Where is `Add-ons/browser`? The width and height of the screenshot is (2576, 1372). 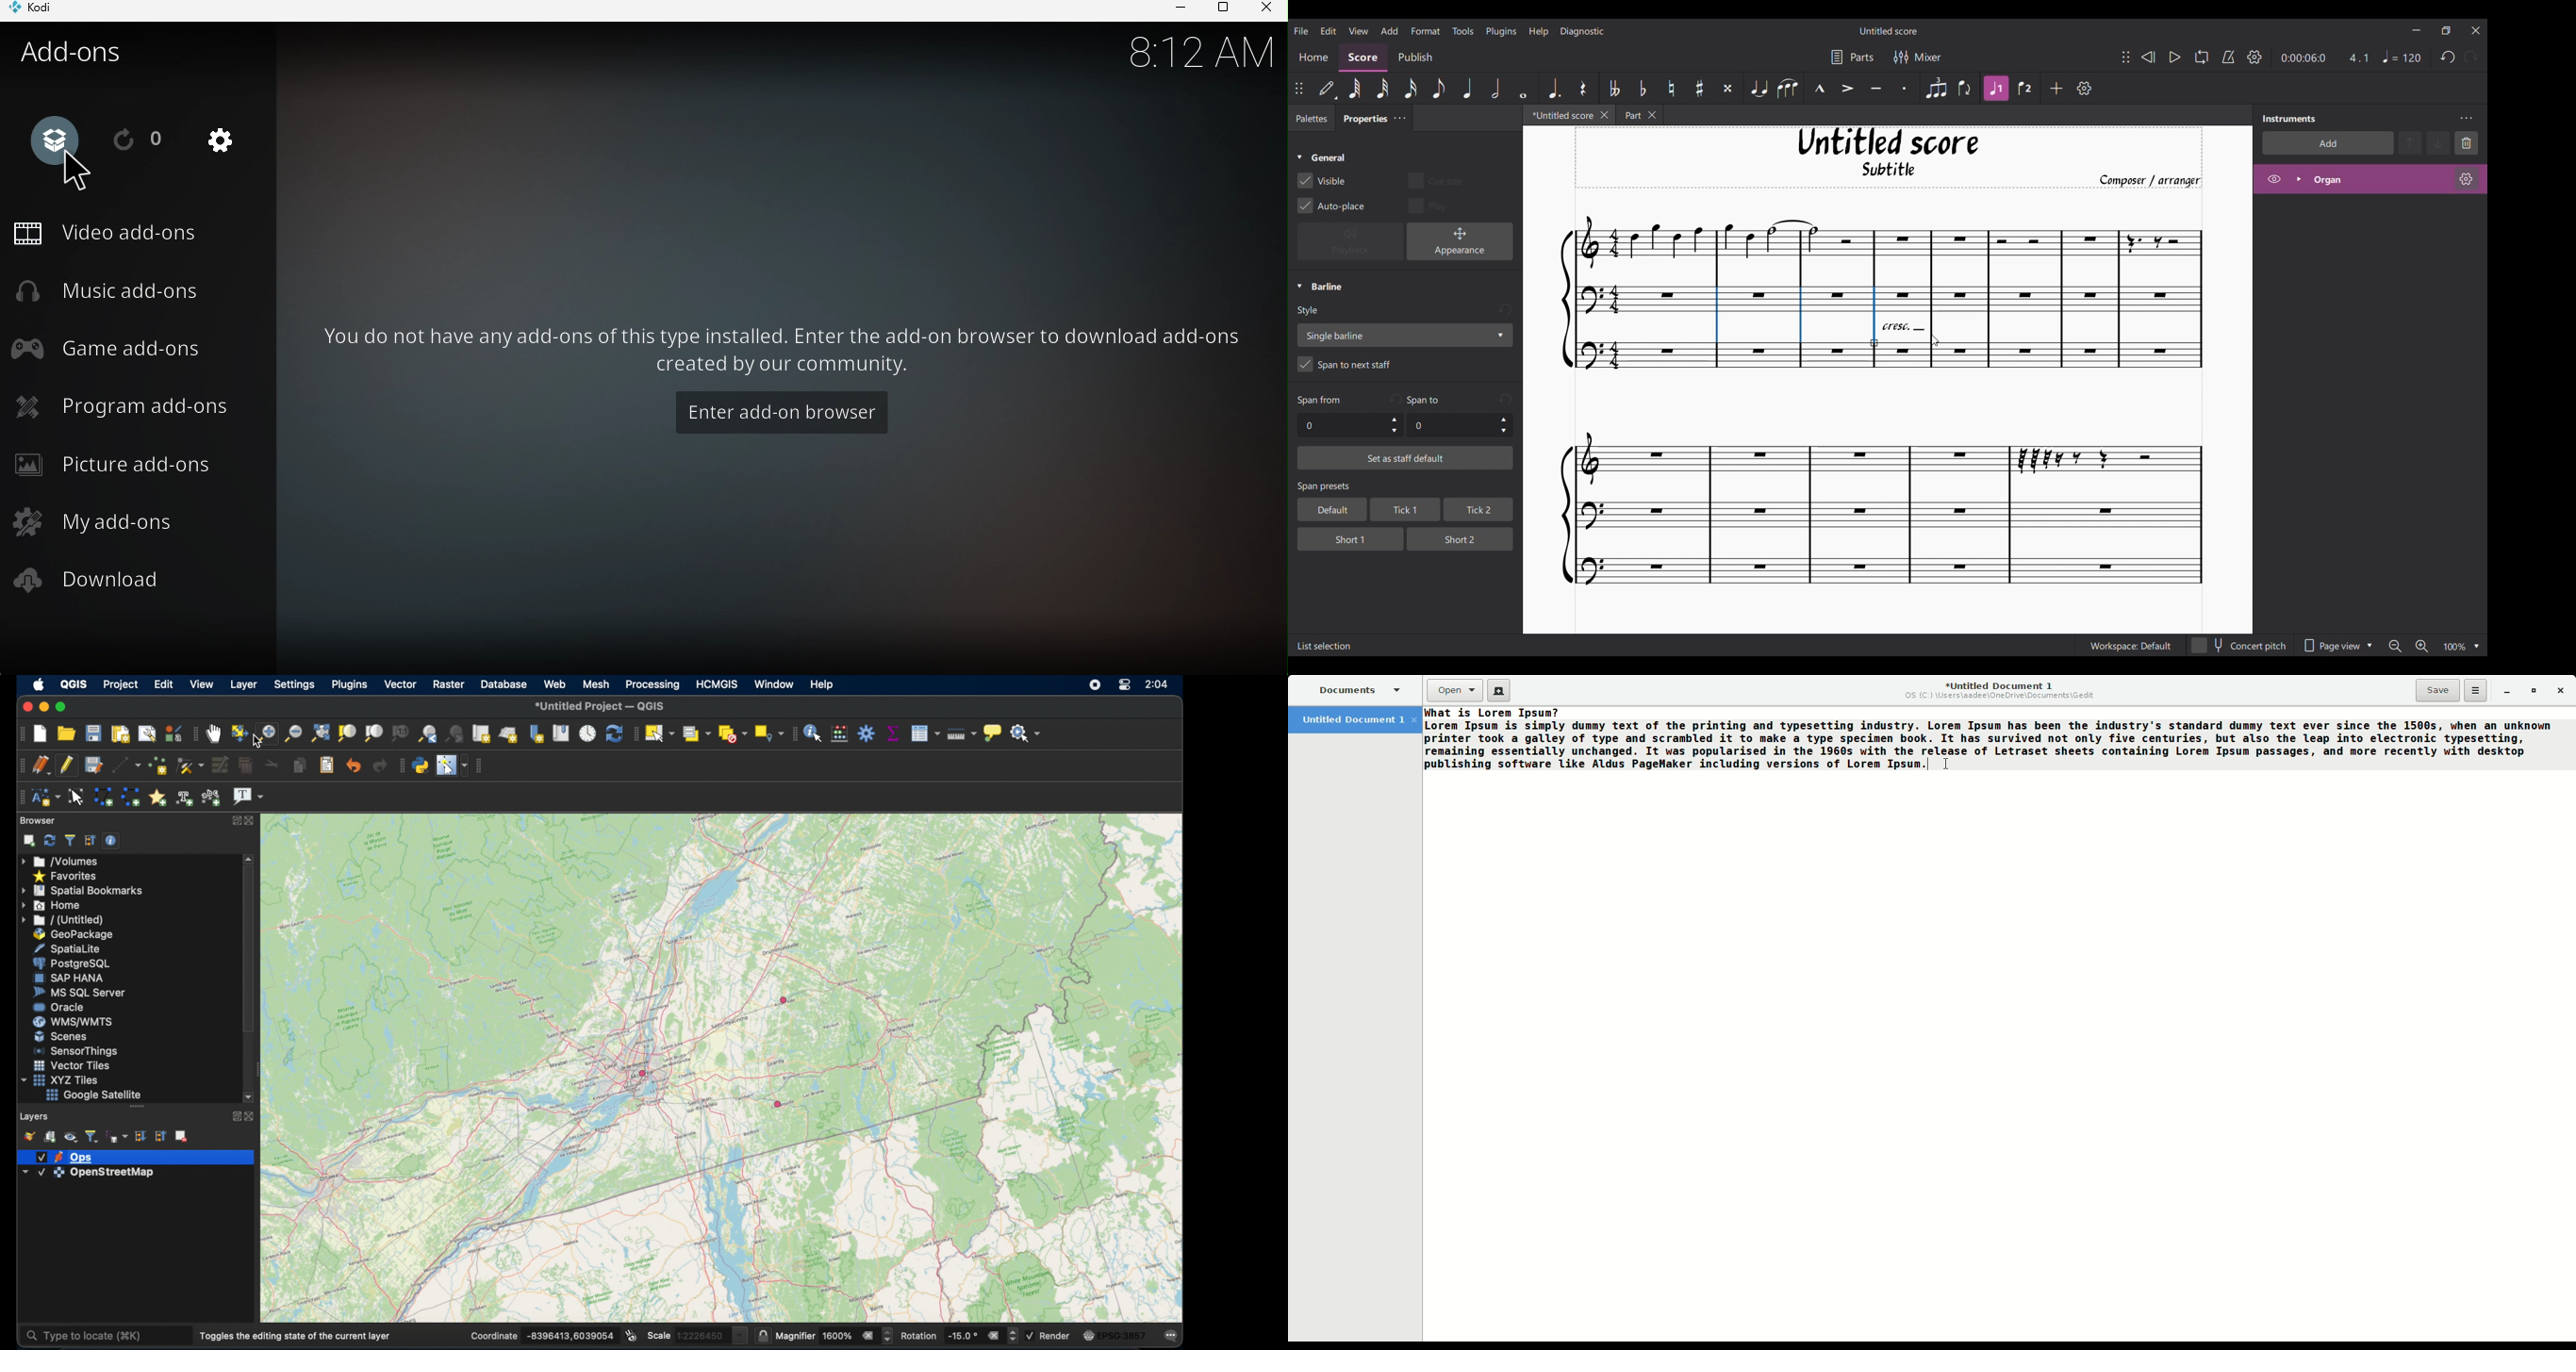
Add-ons/browser is located at coordinates (55, 137).